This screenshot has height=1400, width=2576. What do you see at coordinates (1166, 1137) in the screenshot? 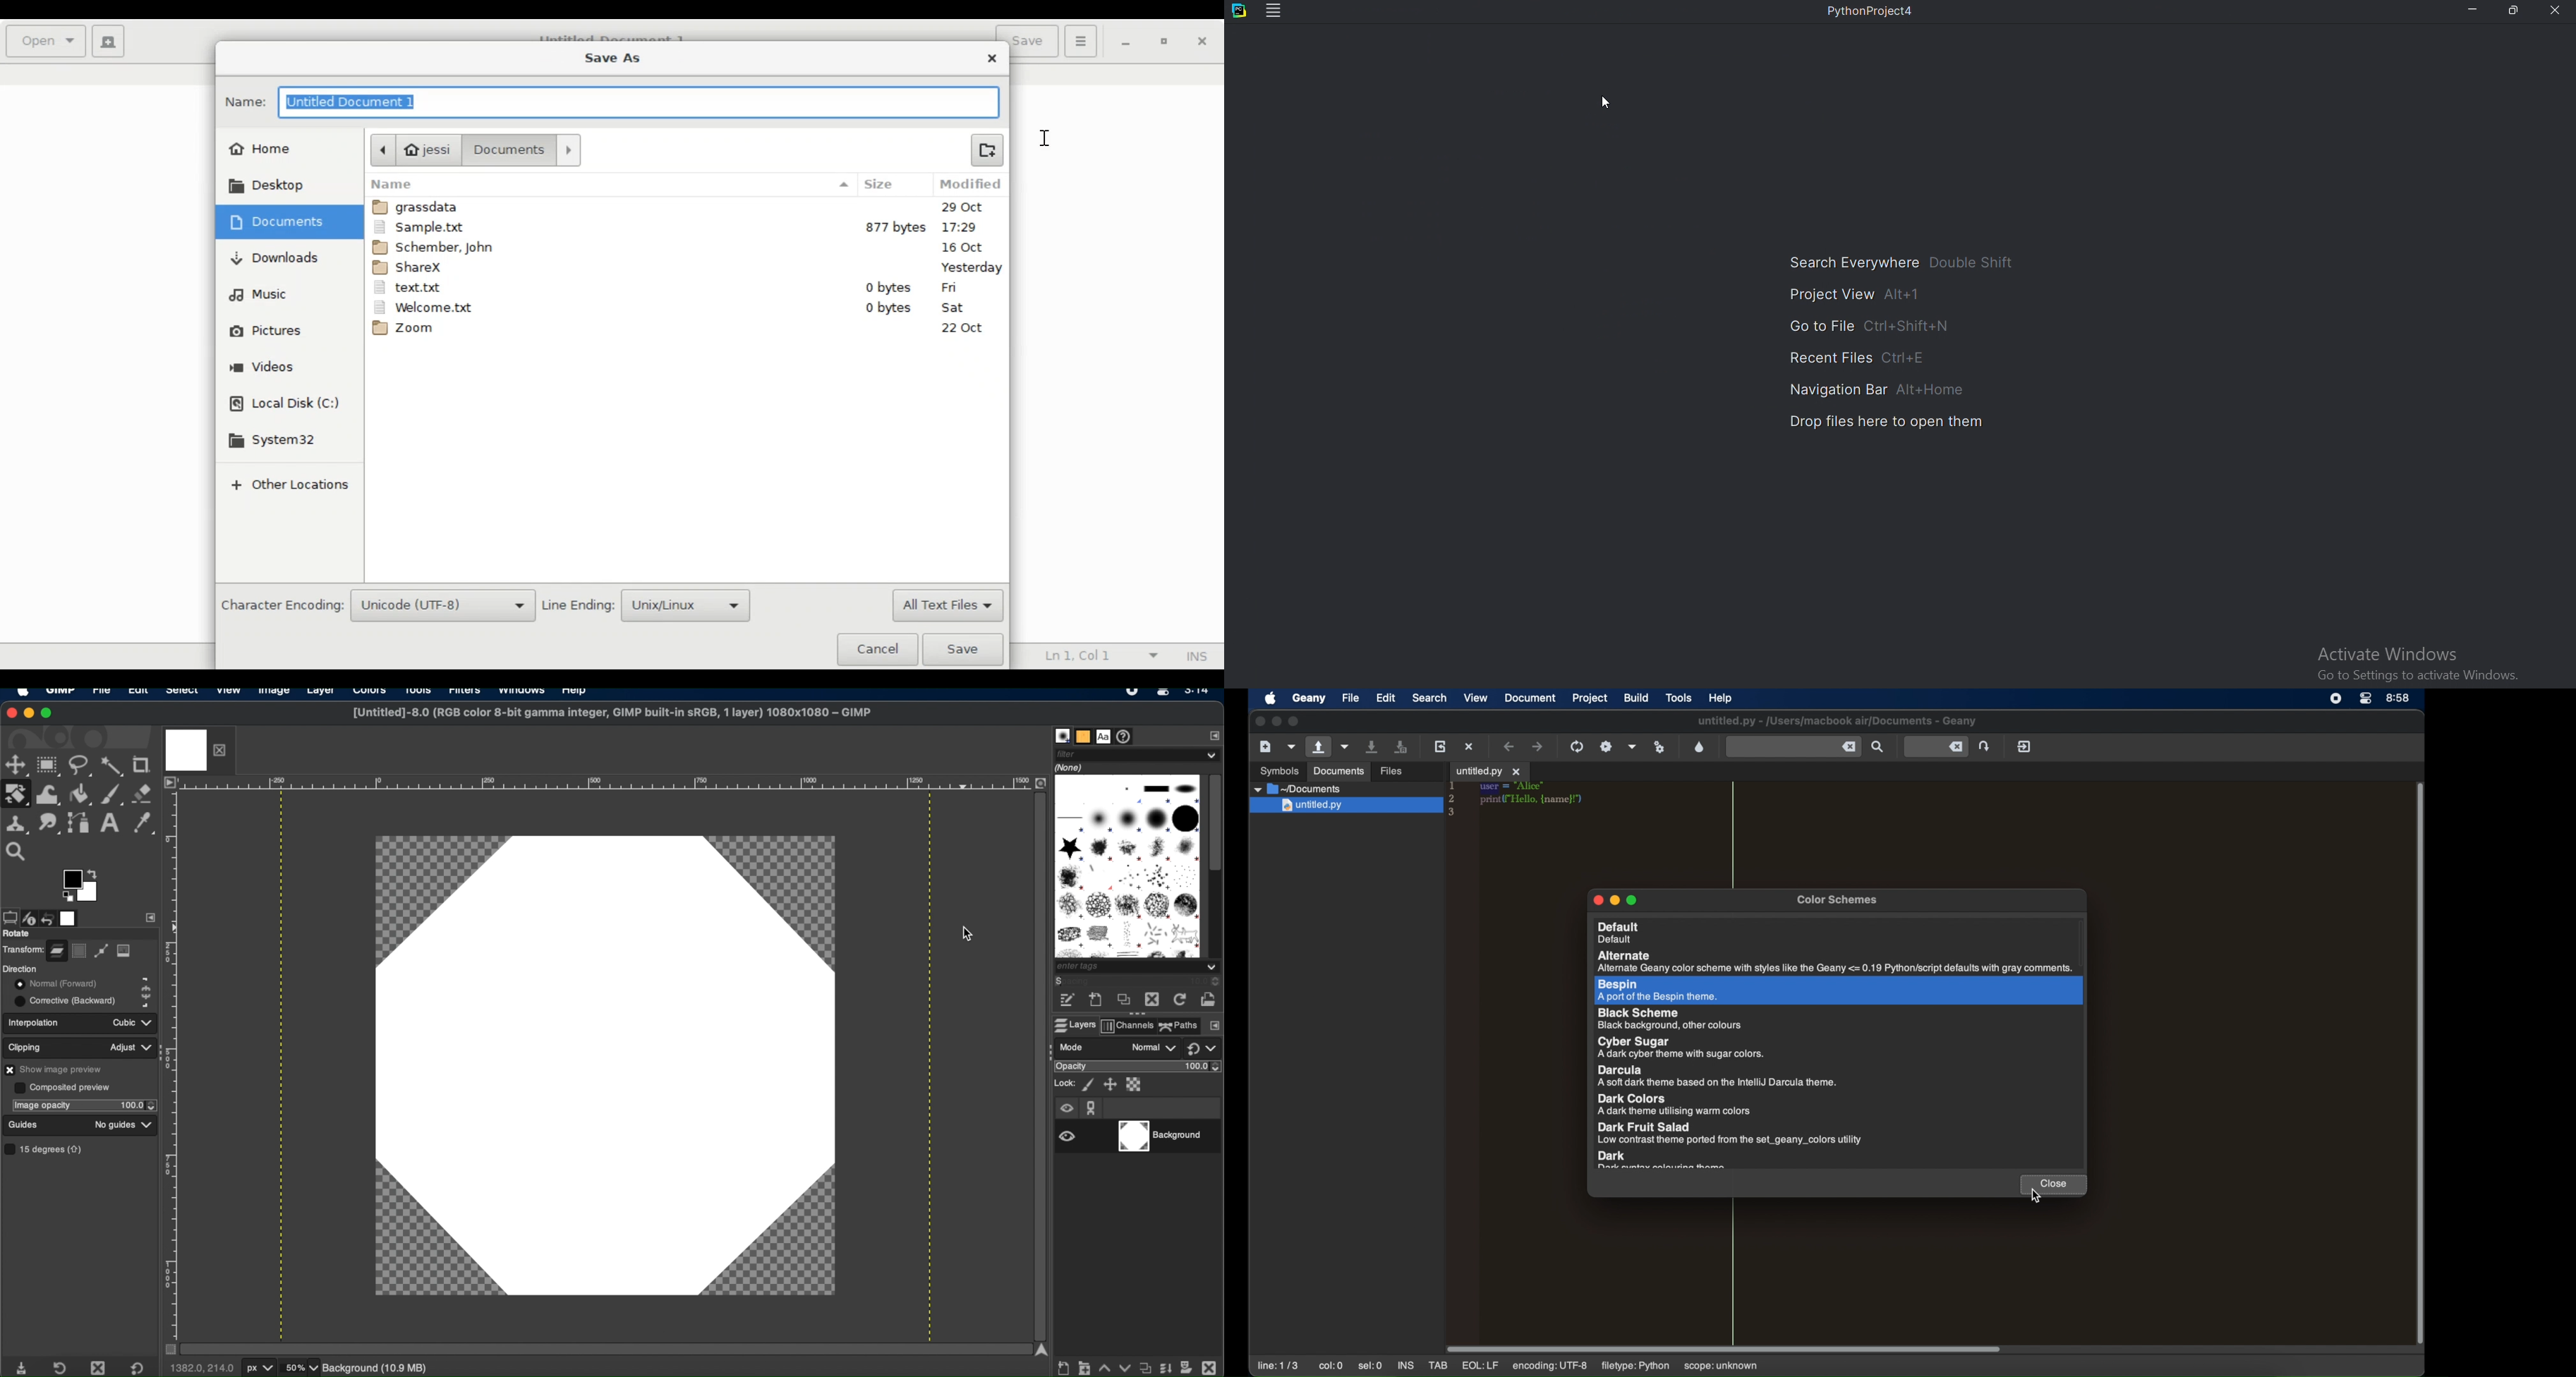
I see `background` at bounding box center [1166, 1137].